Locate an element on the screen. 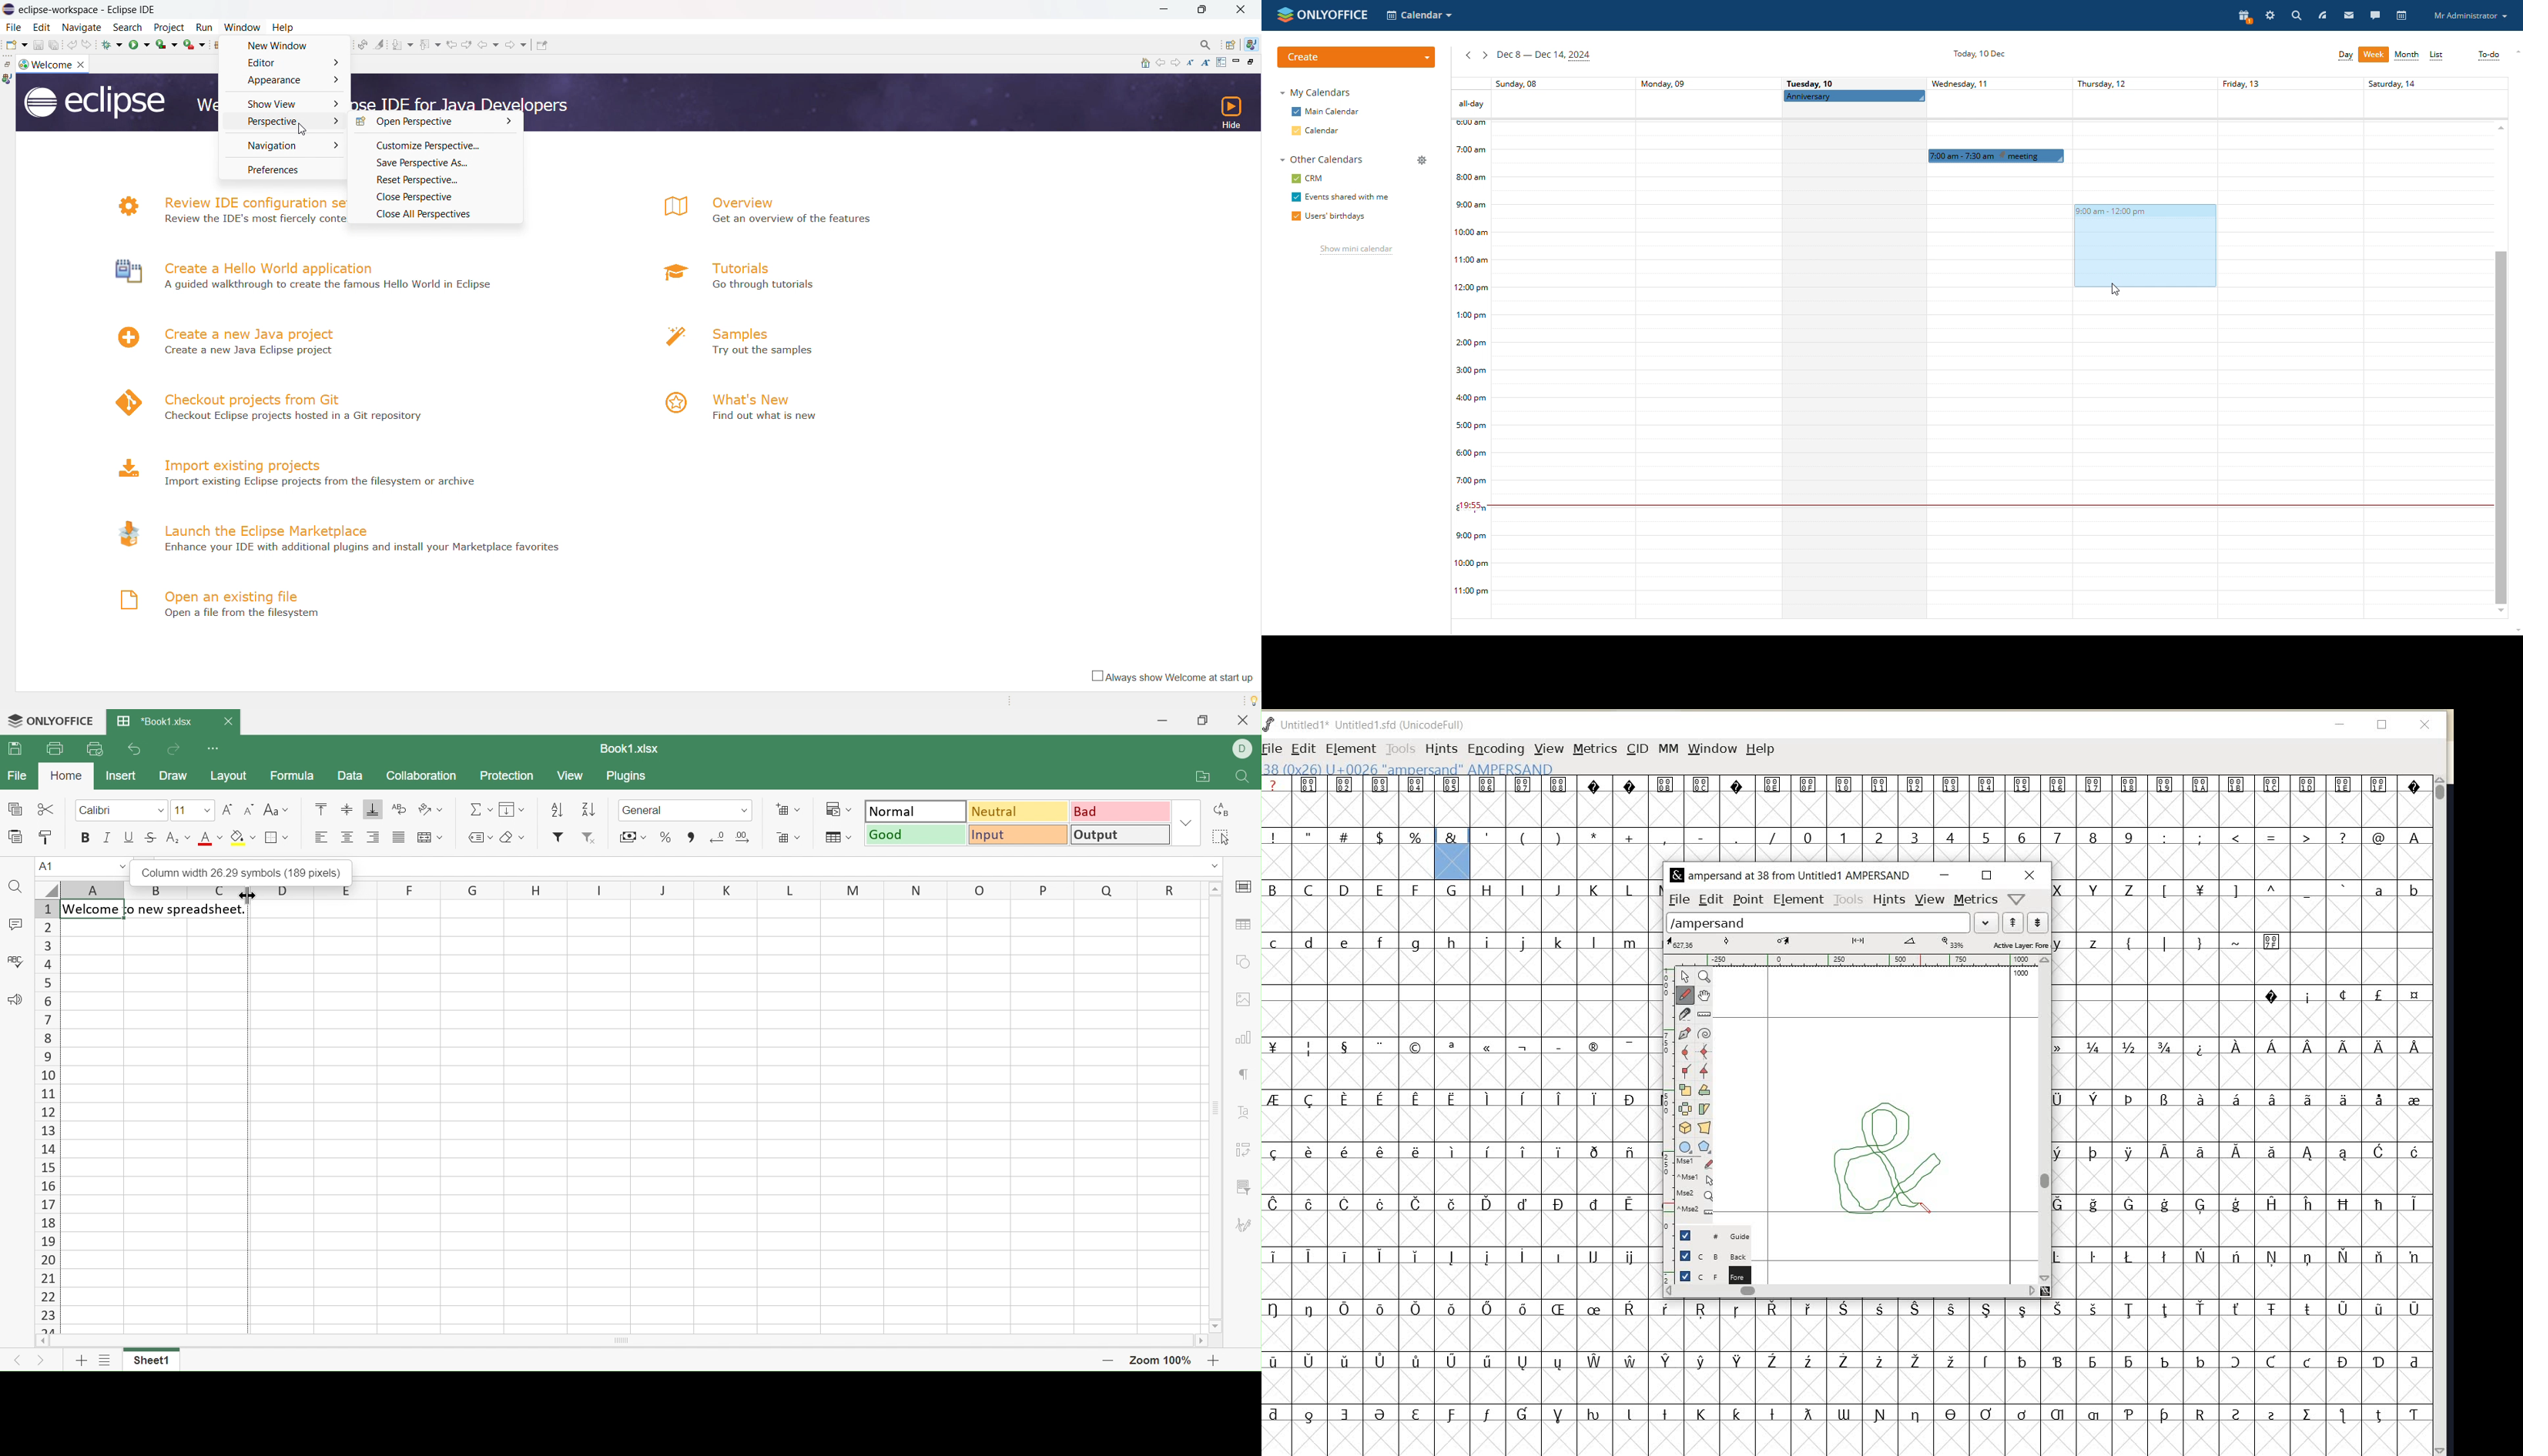 This screenshot has height=1456, width=2548. TOOLS is located at coordinates (1399, 749).